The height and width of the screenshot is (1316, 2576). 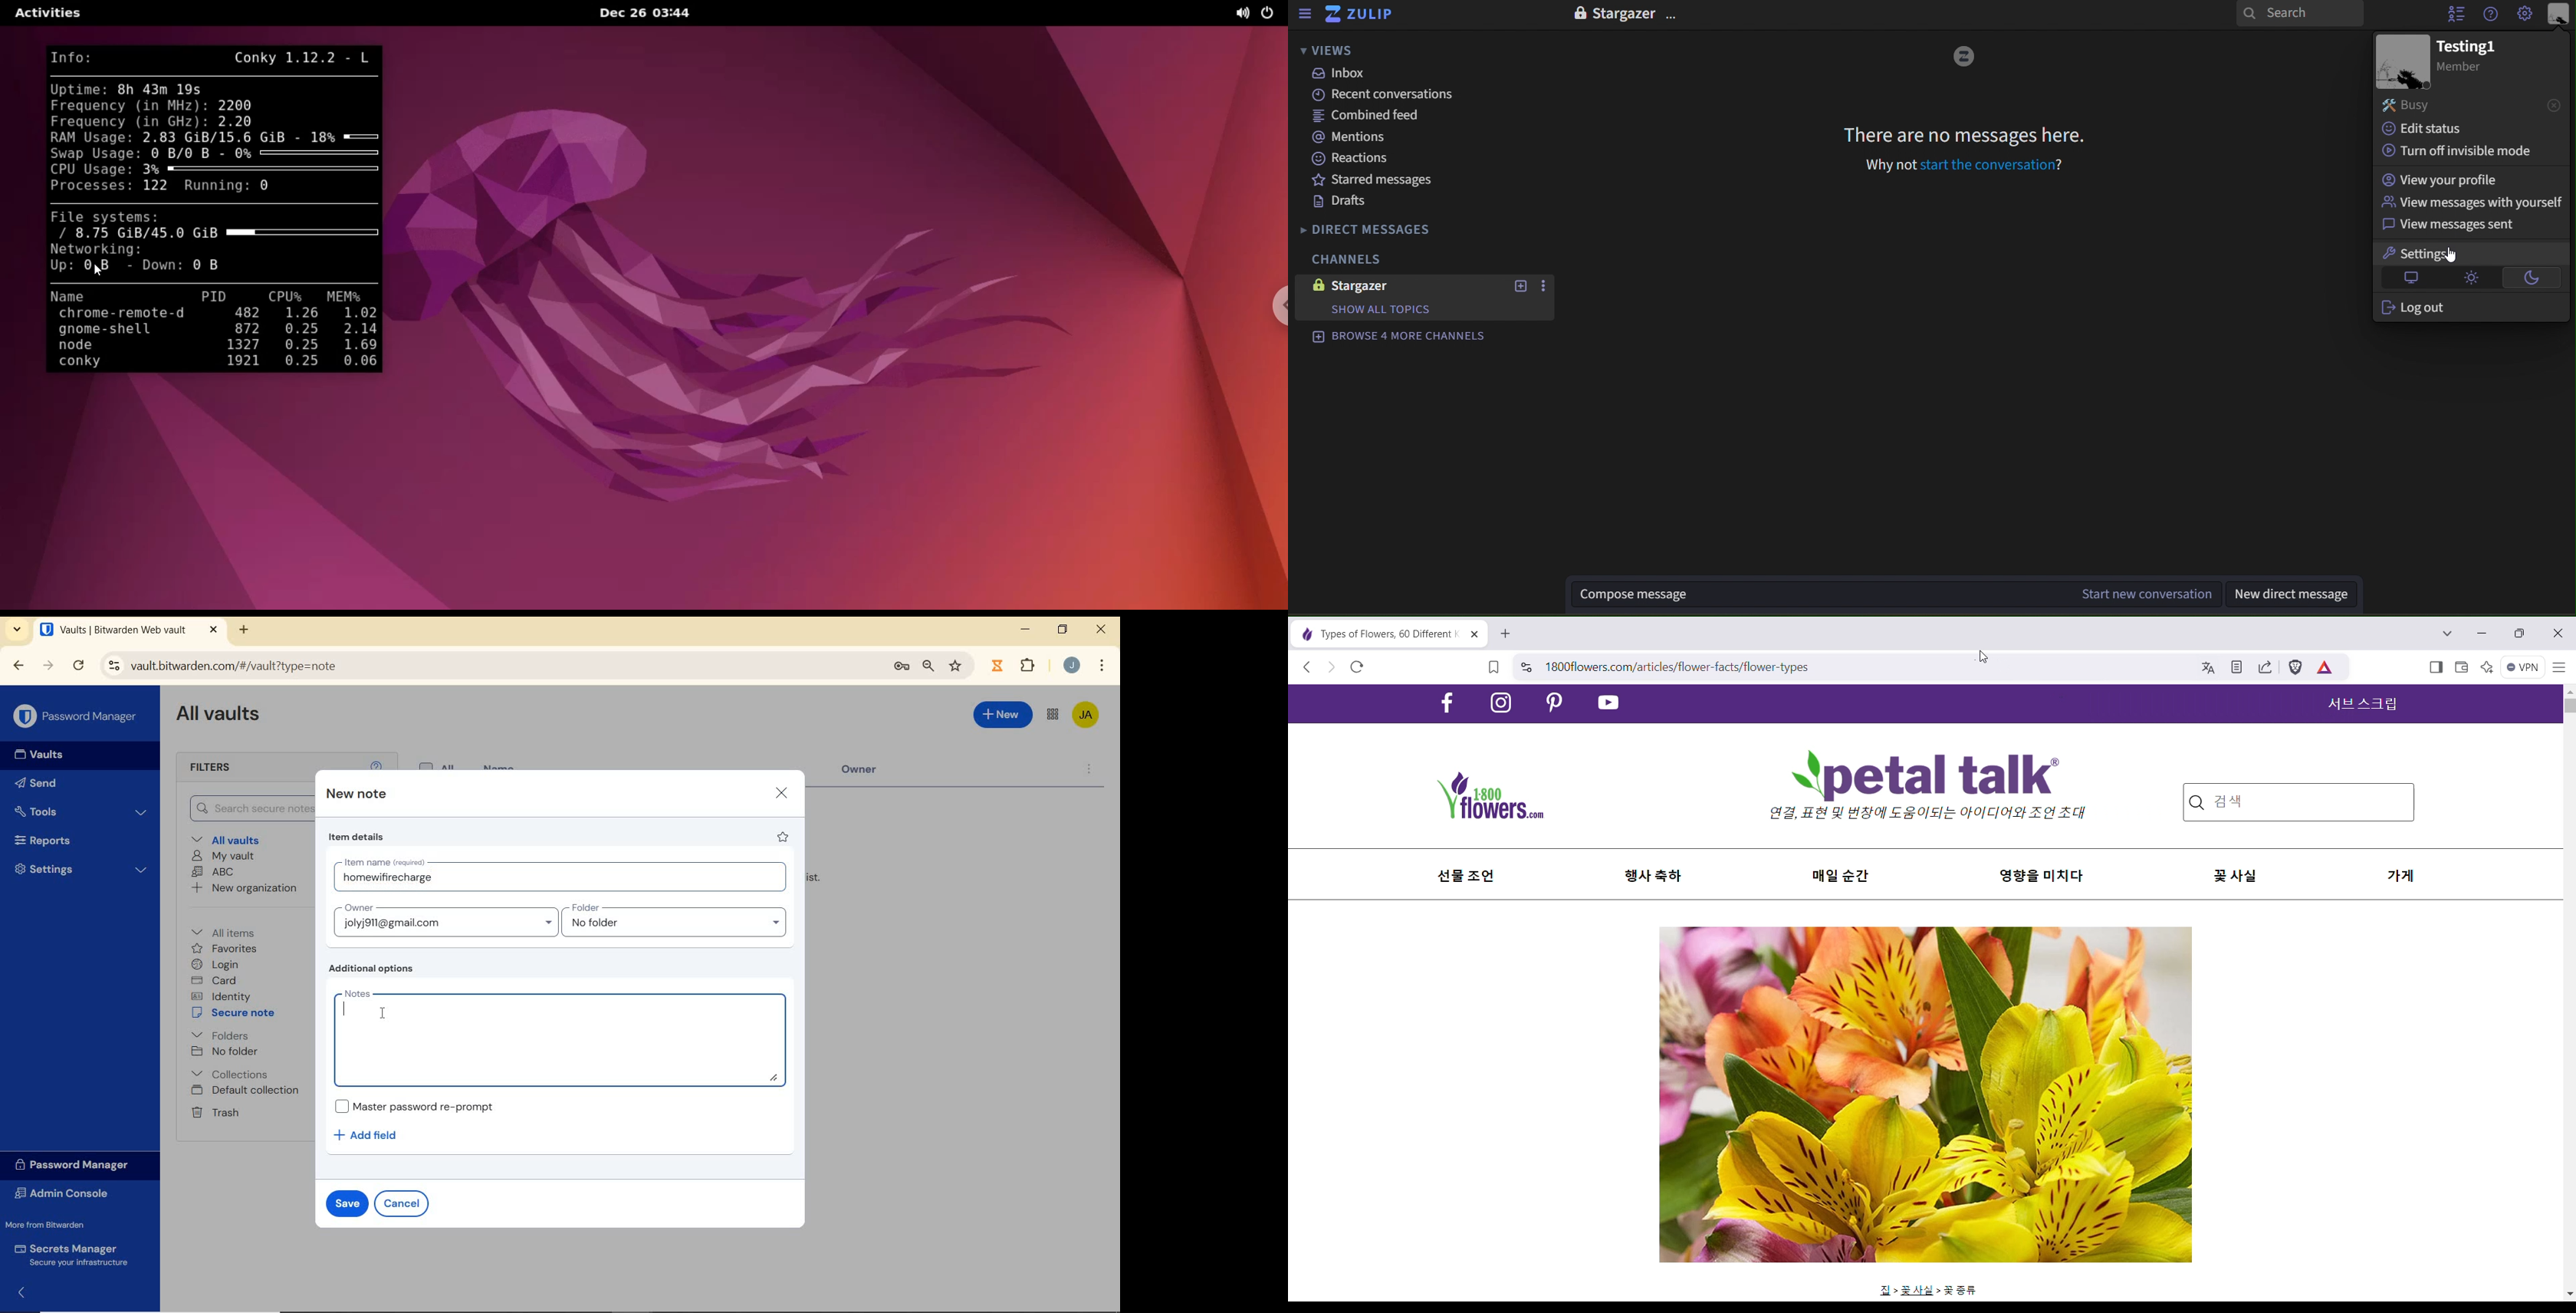 What do you see at coordinates (1063, 629) in the screenshot?
I see `restore` at bounding box center [1063, 629].